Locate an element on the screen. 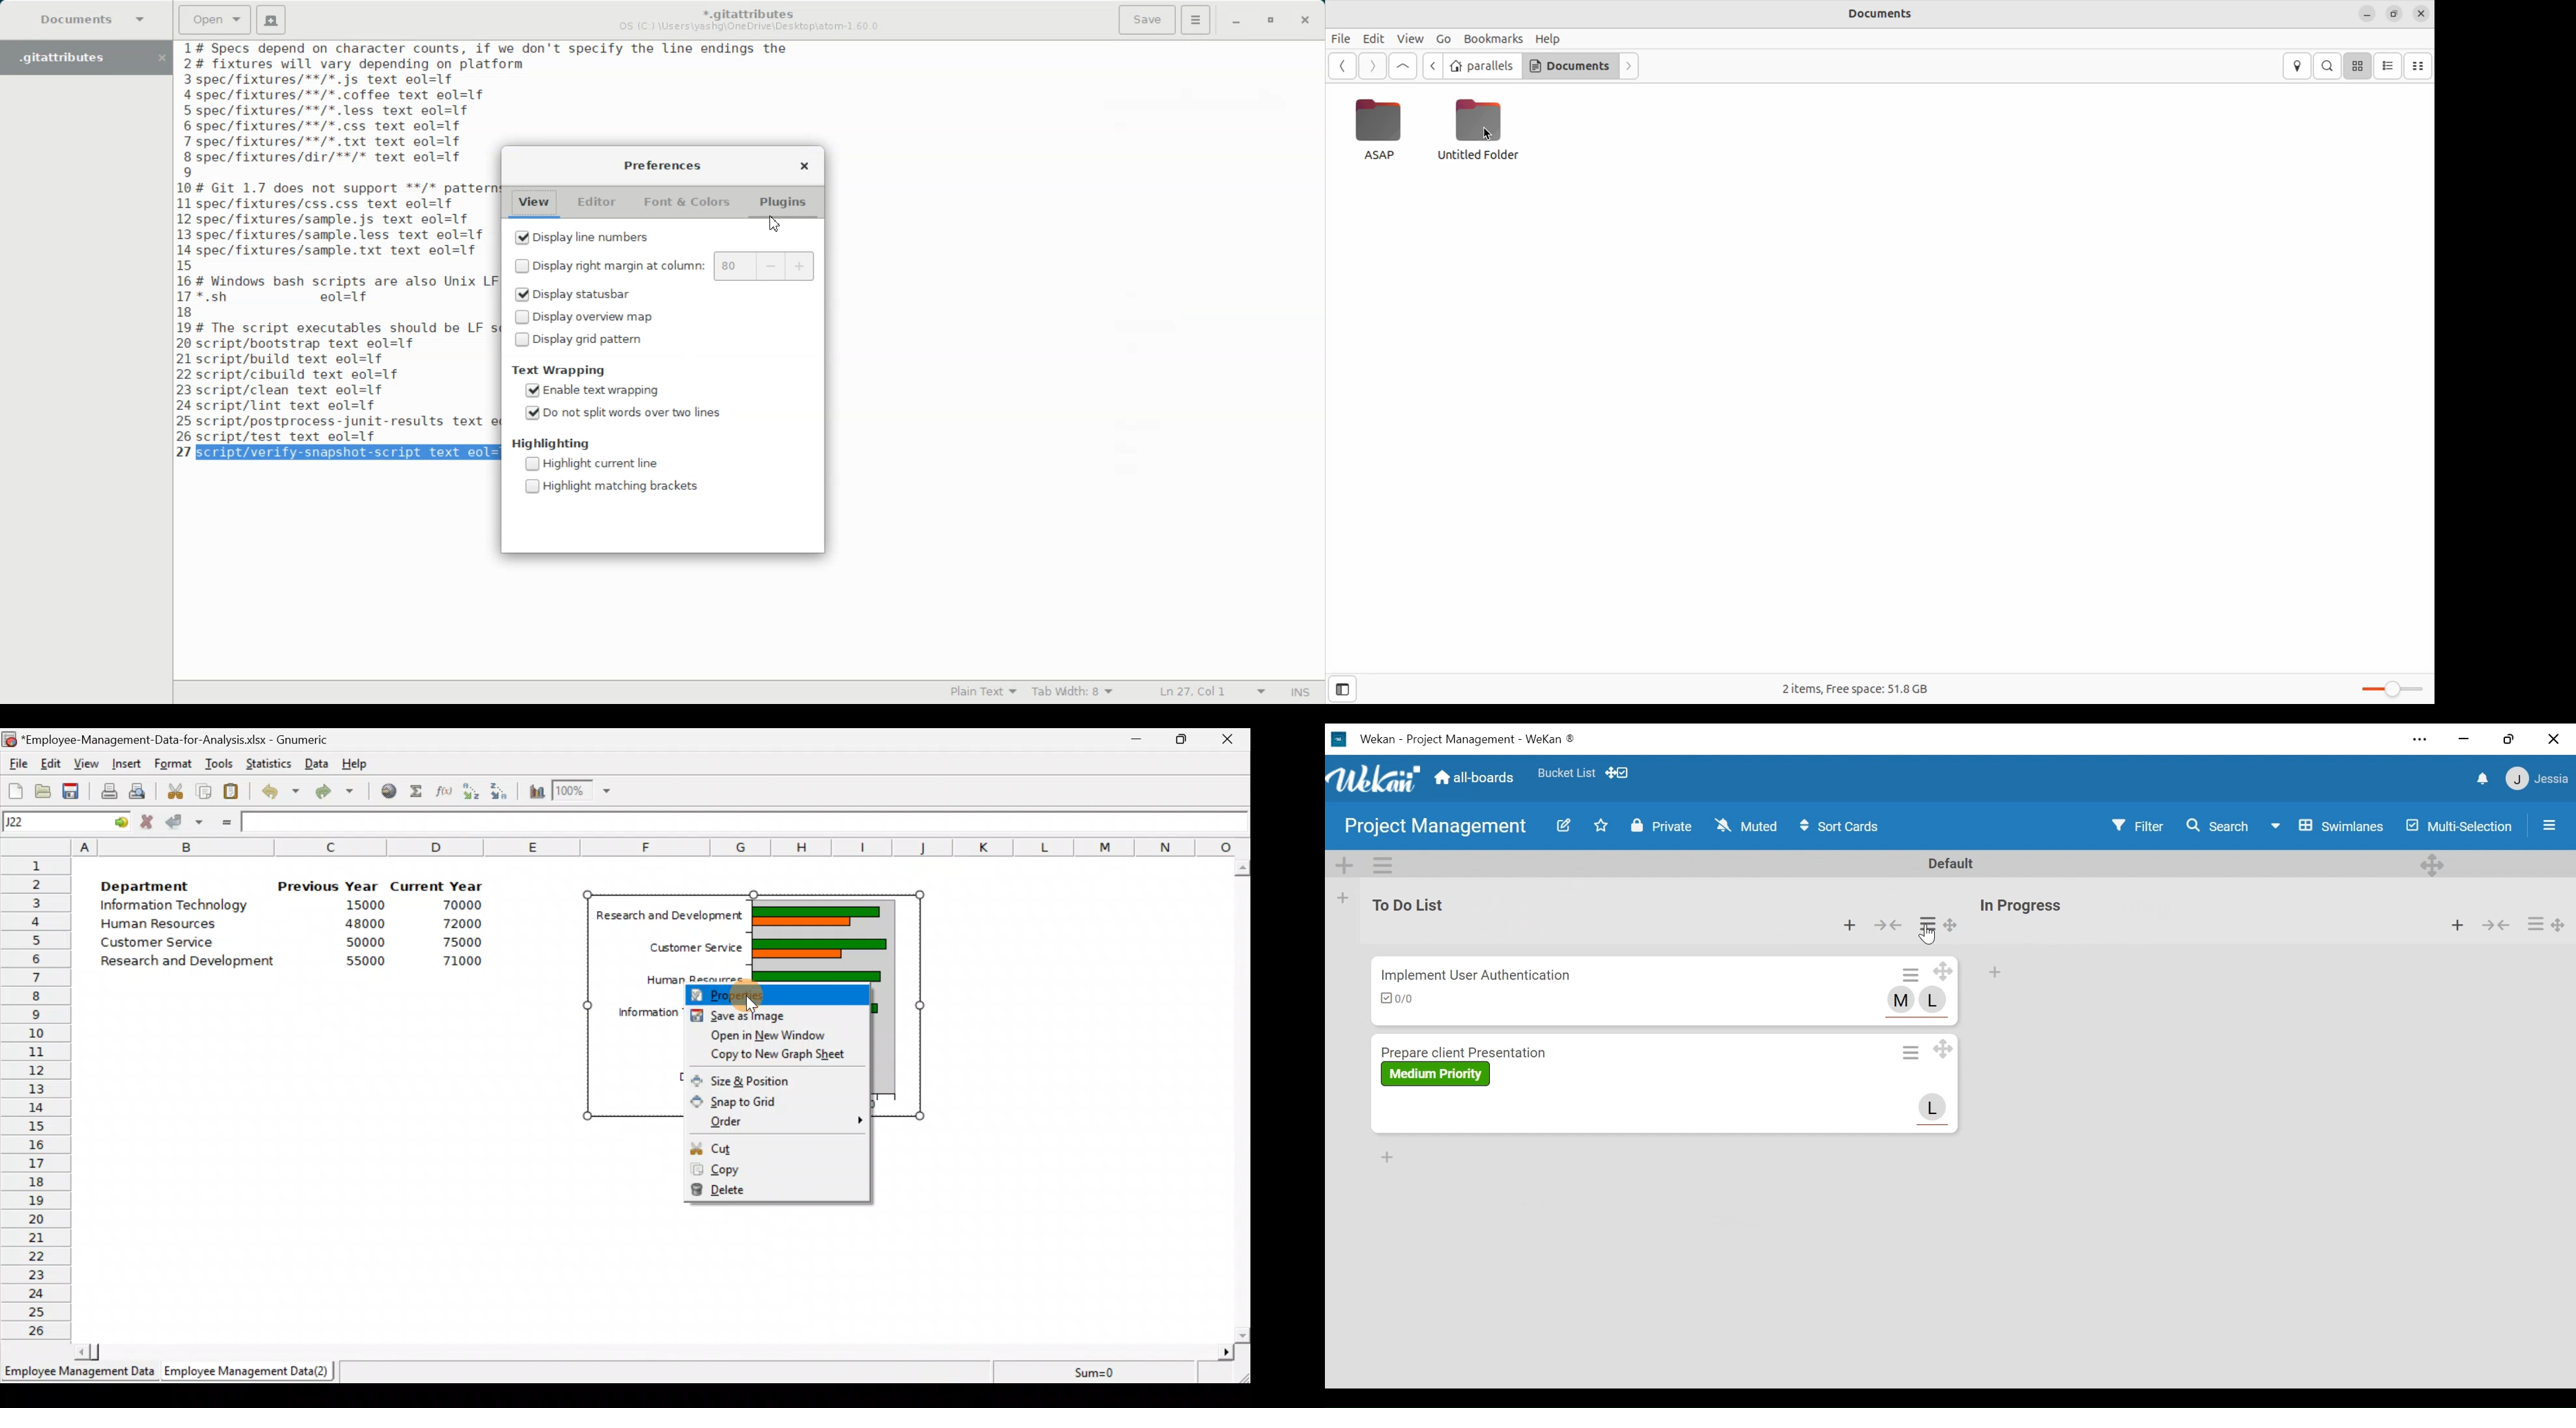  Cut the selection is located at coordinates (177, 793).